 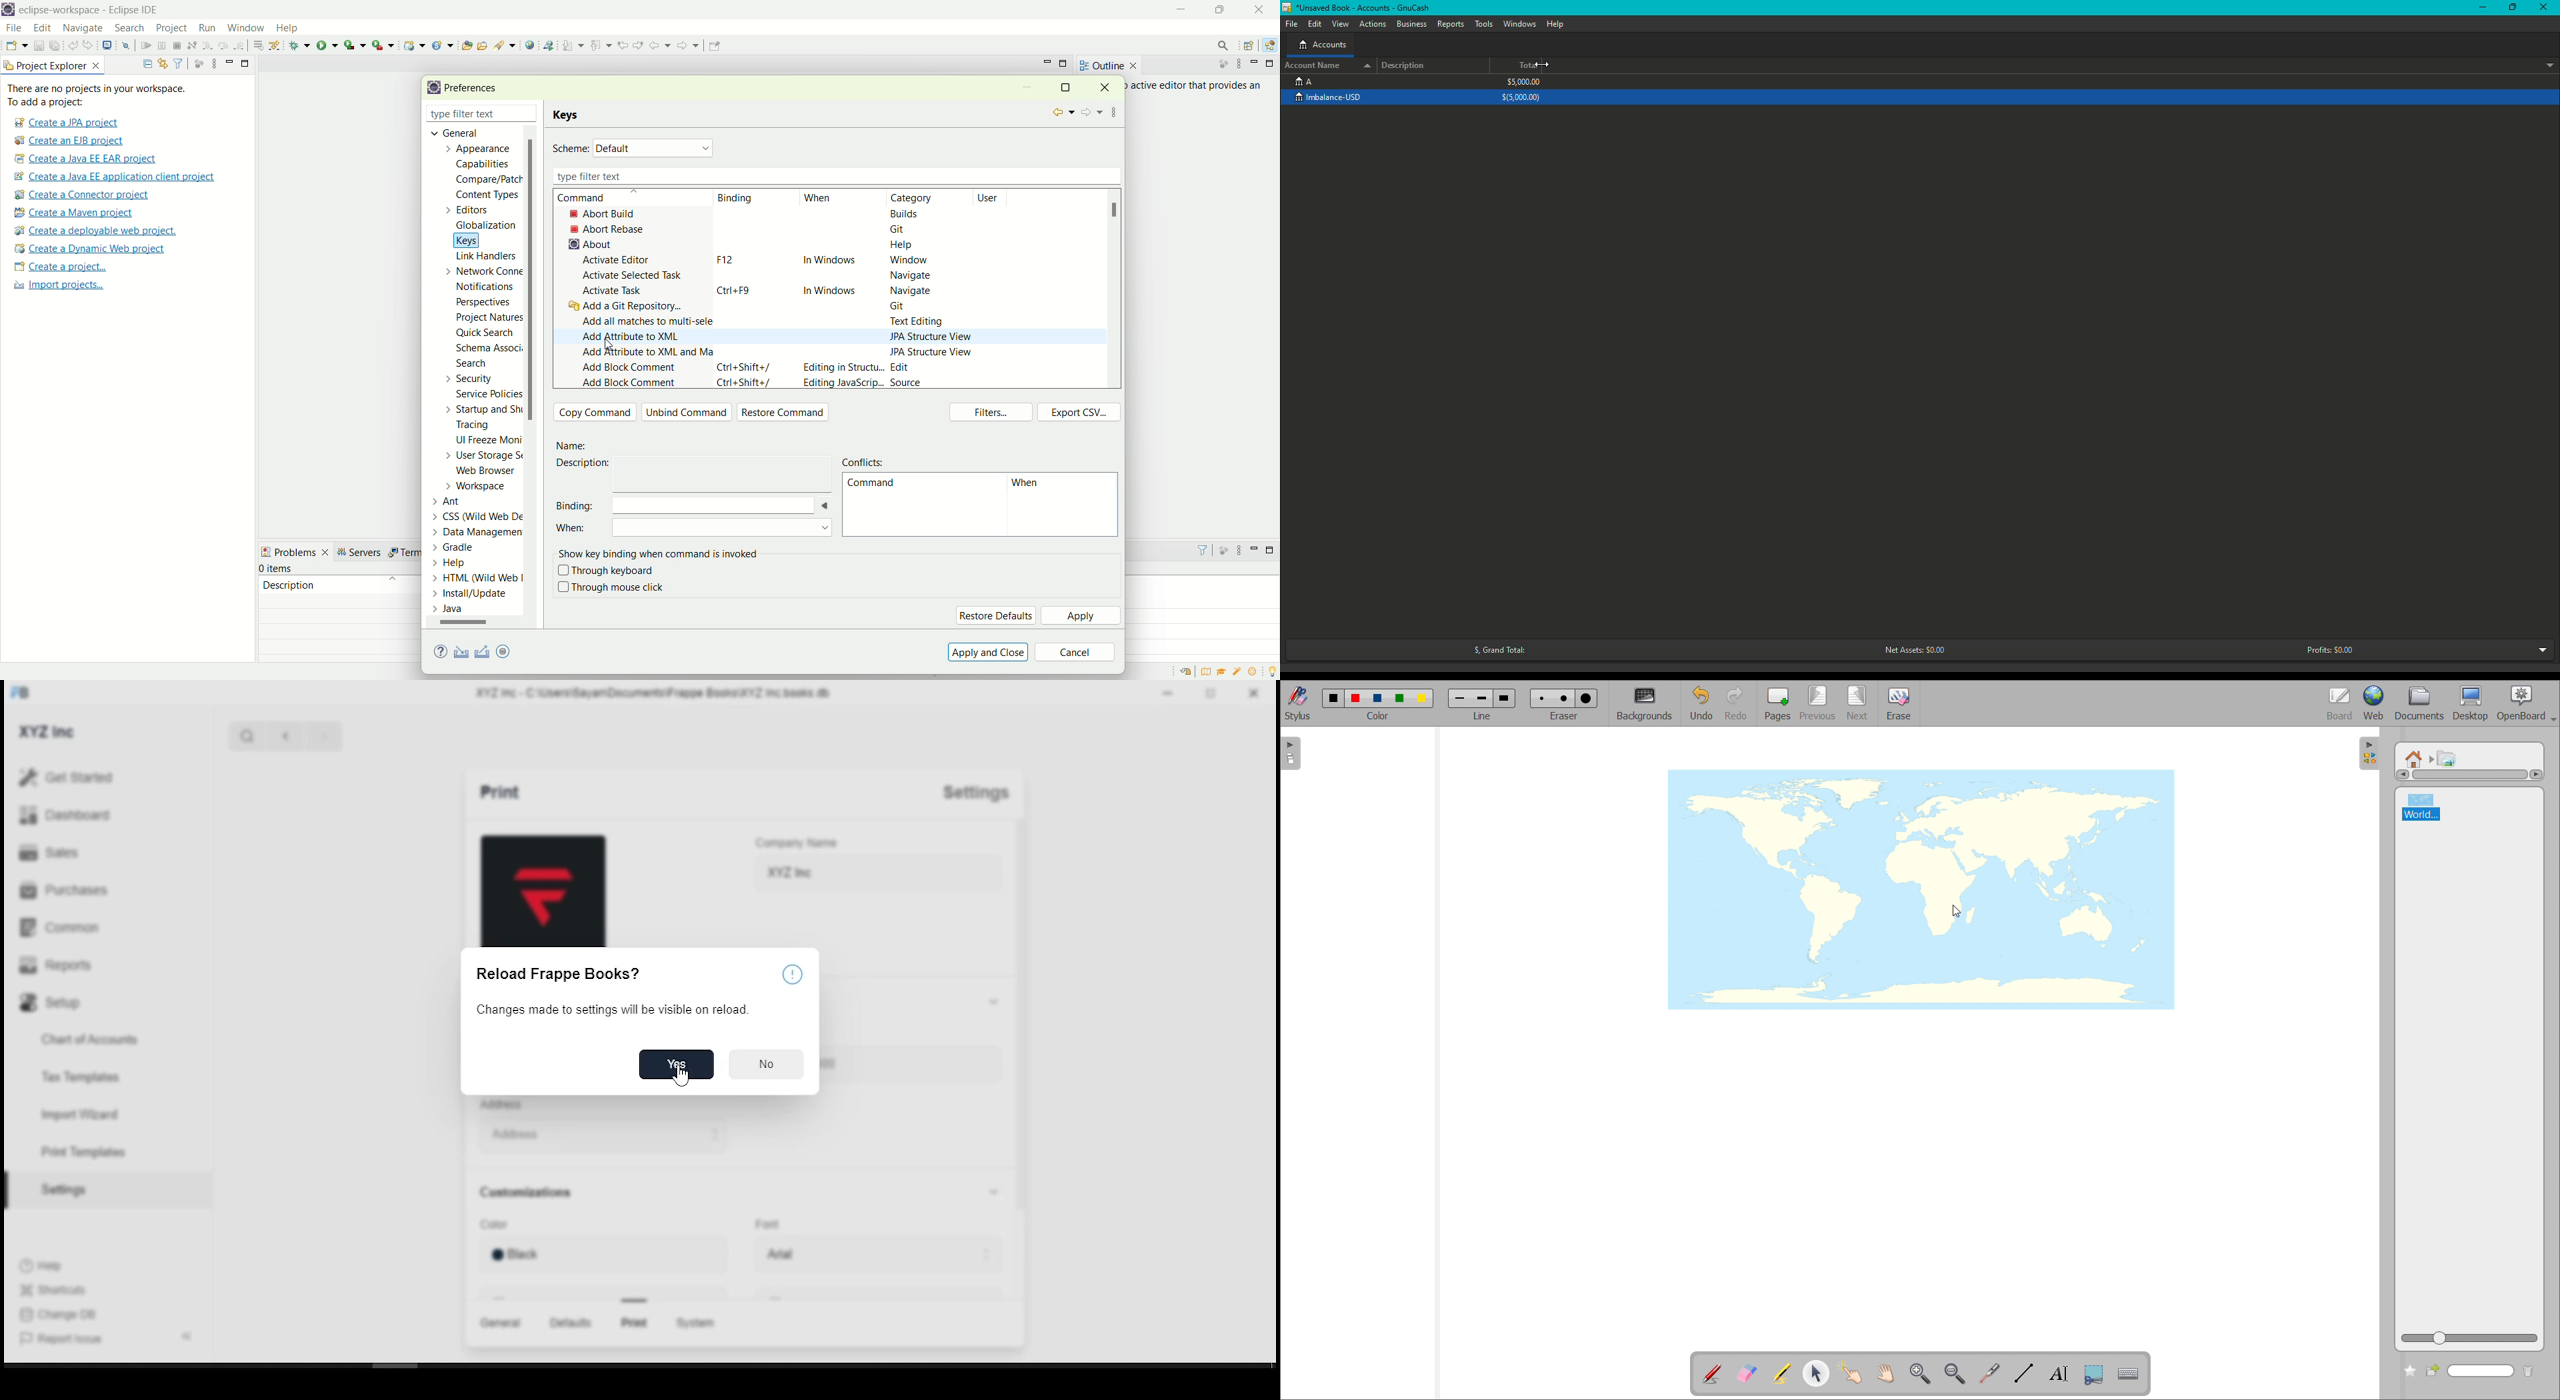 I want to click on create a connector project, so click(x=79, y=196).